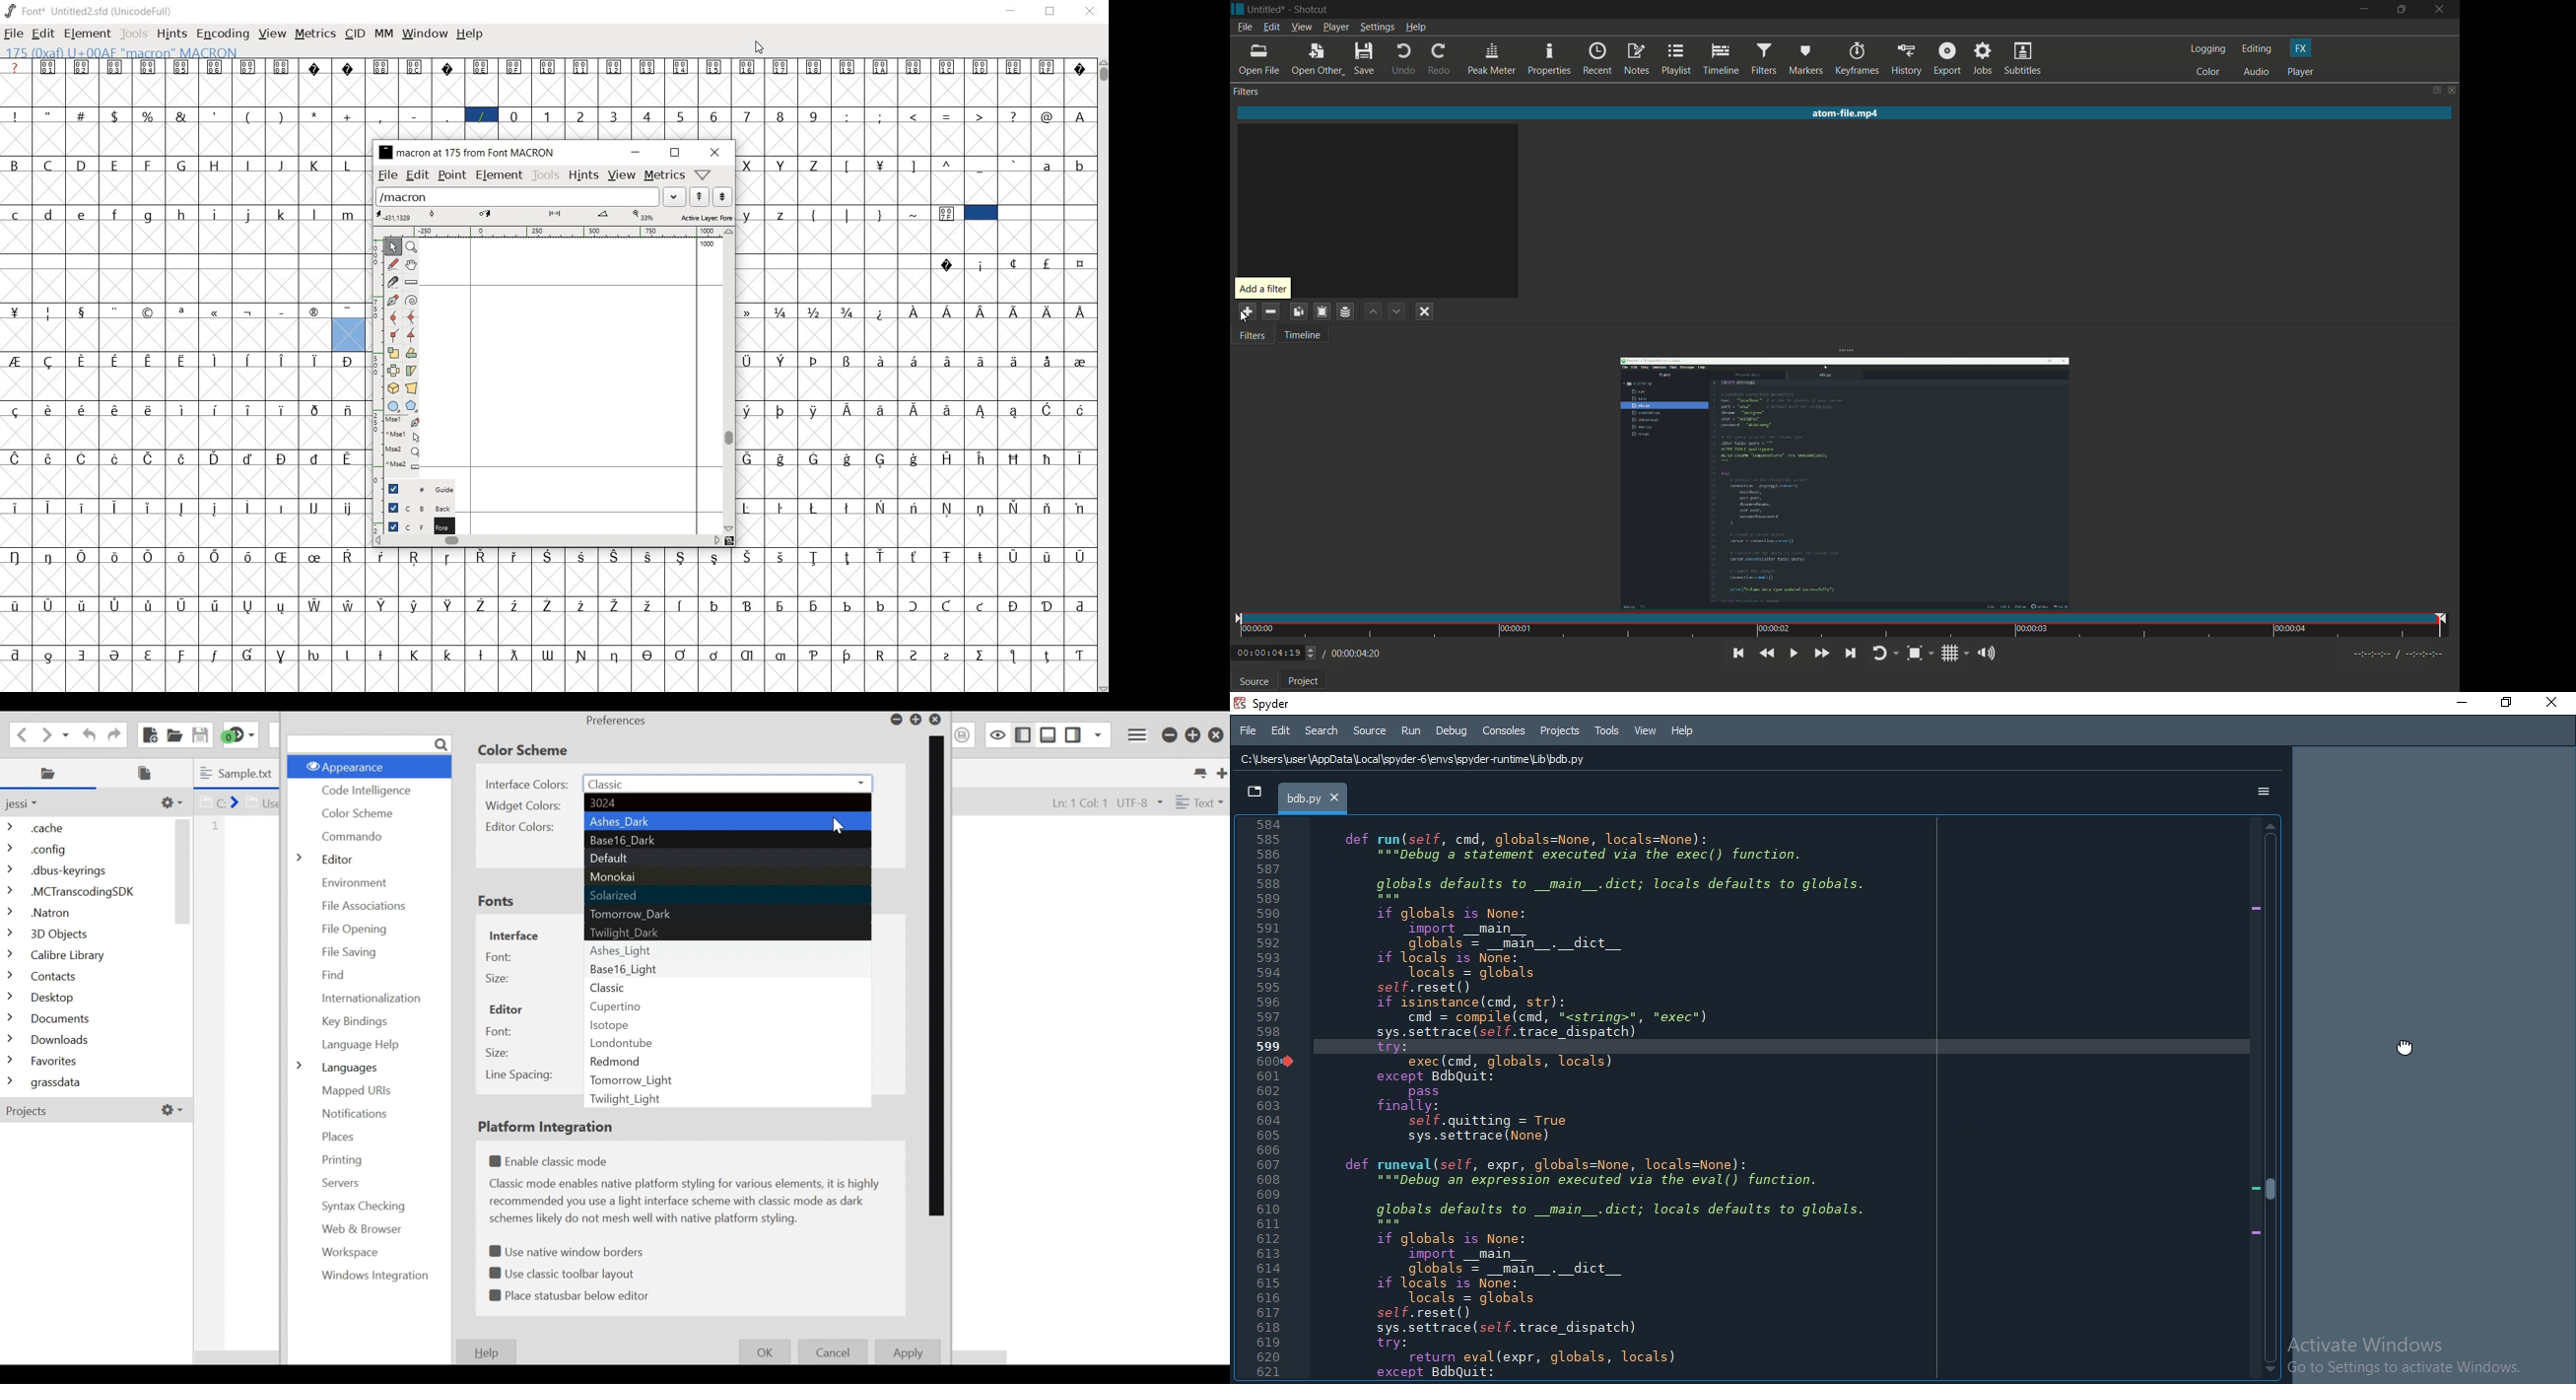  Describe the element at coordinates (1560, 730) in the screenshot. I see `Projects` at that location.